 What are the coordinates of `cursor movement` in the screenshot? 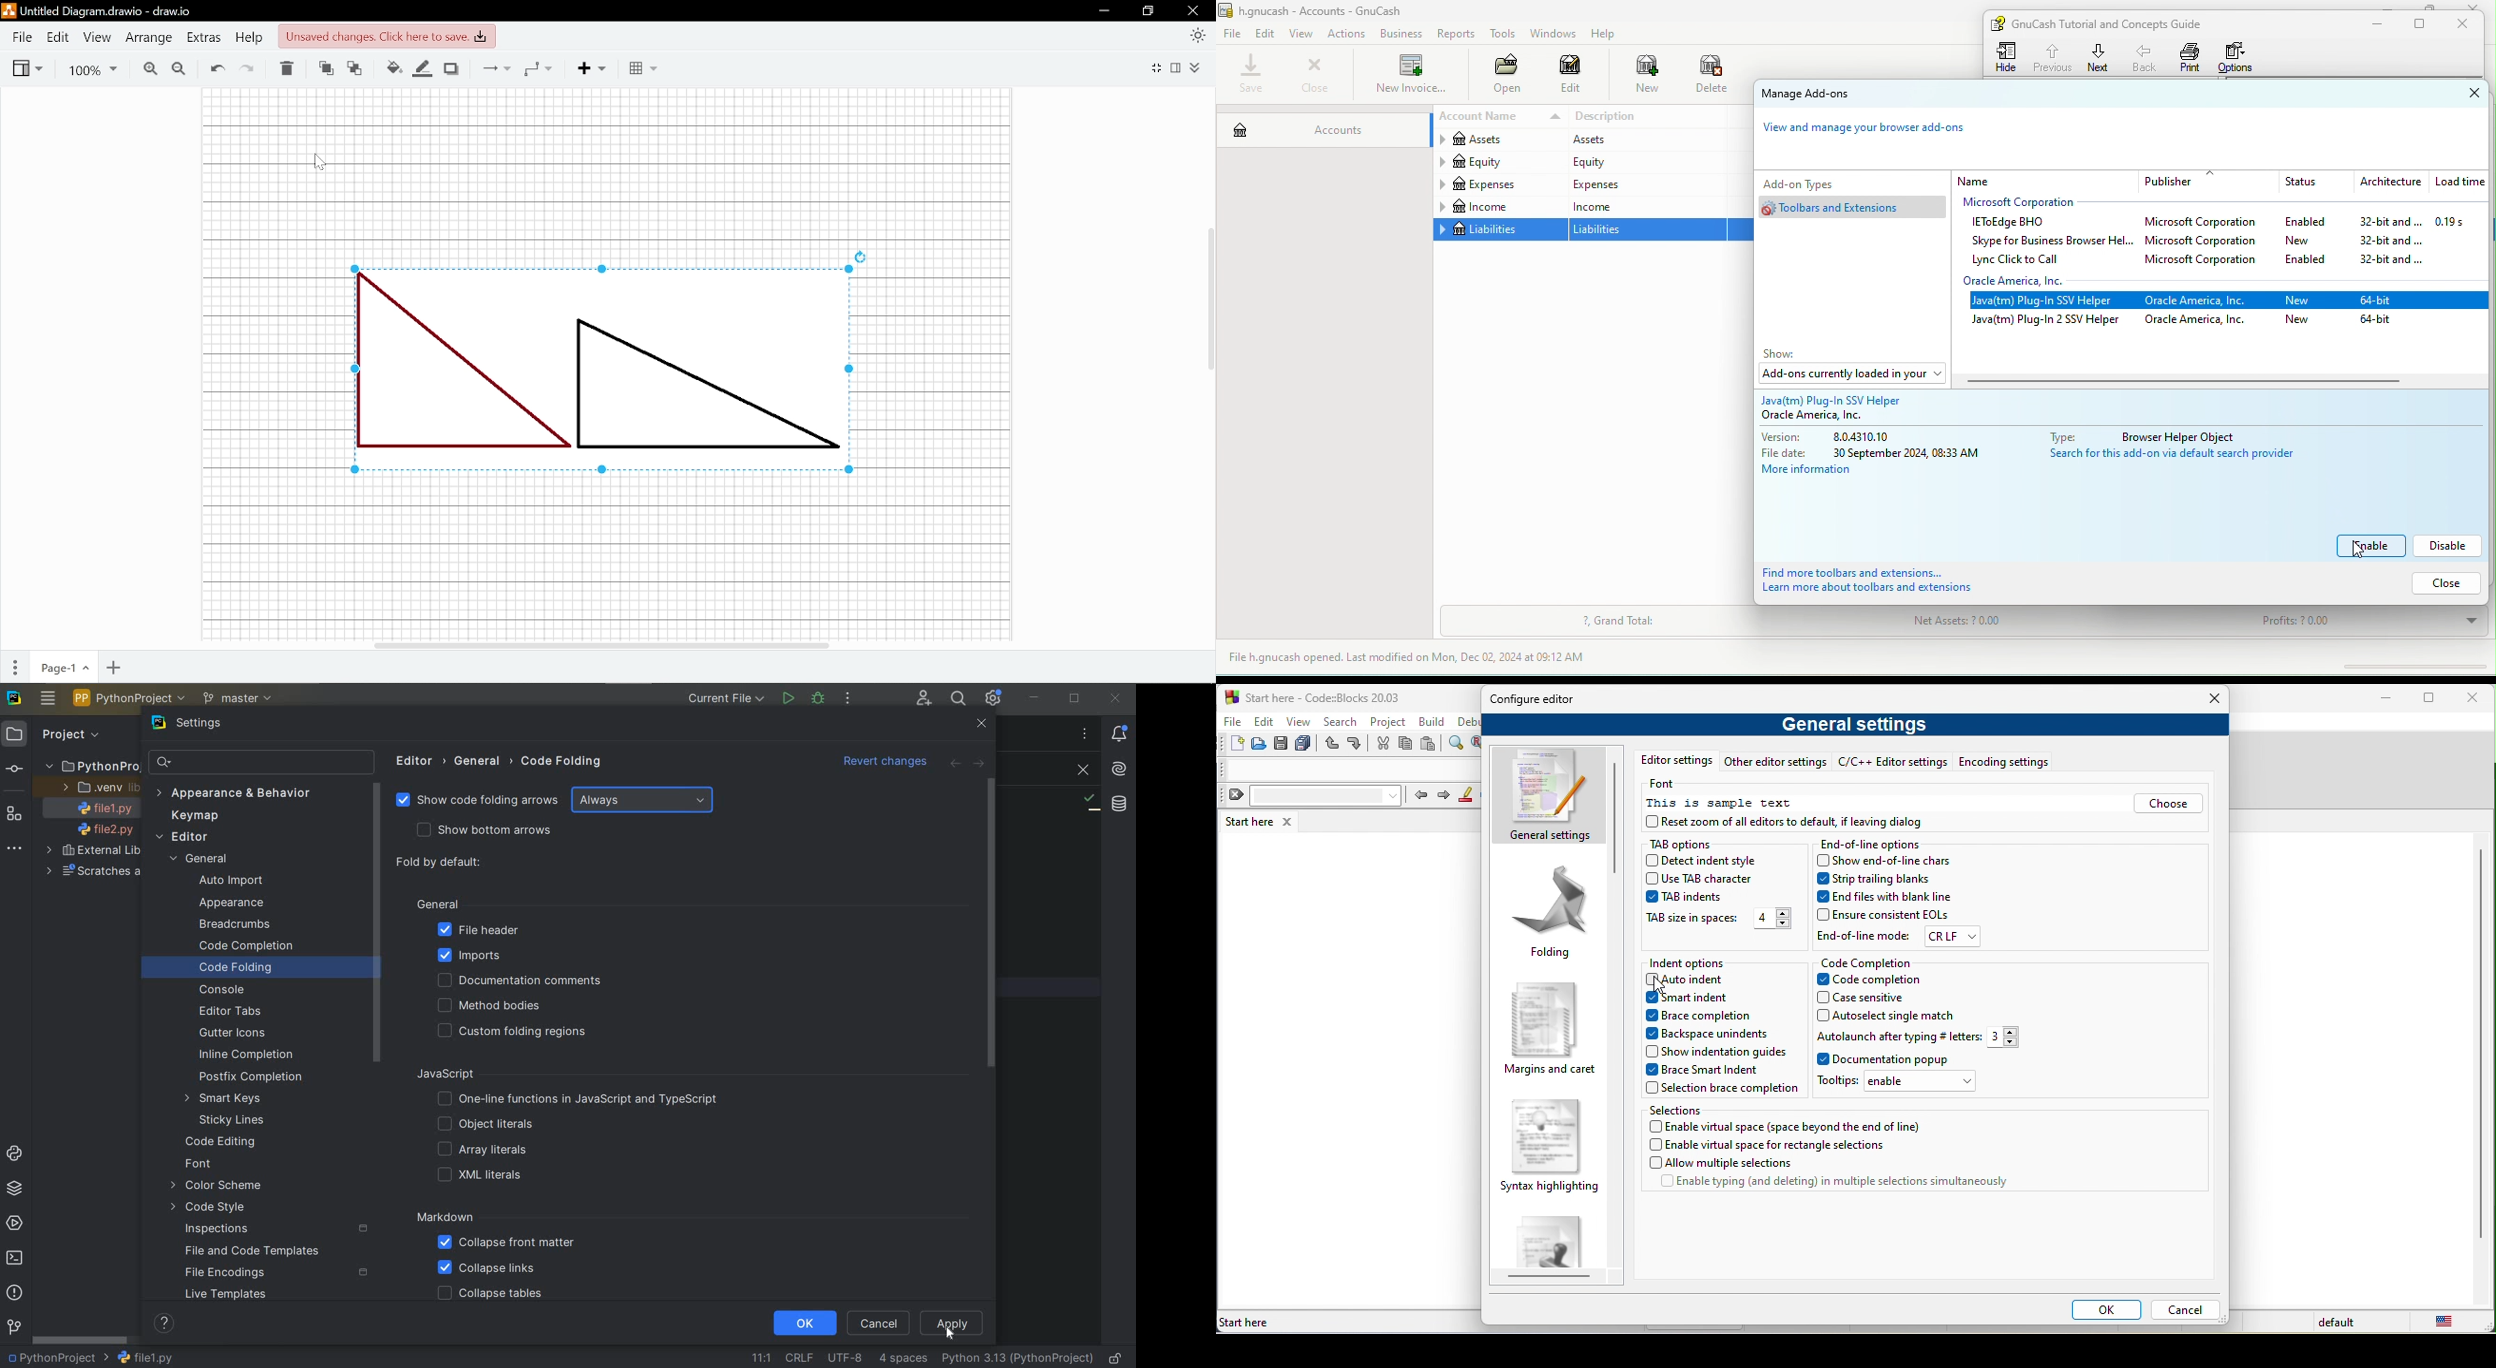 It's located at (2355, 553).